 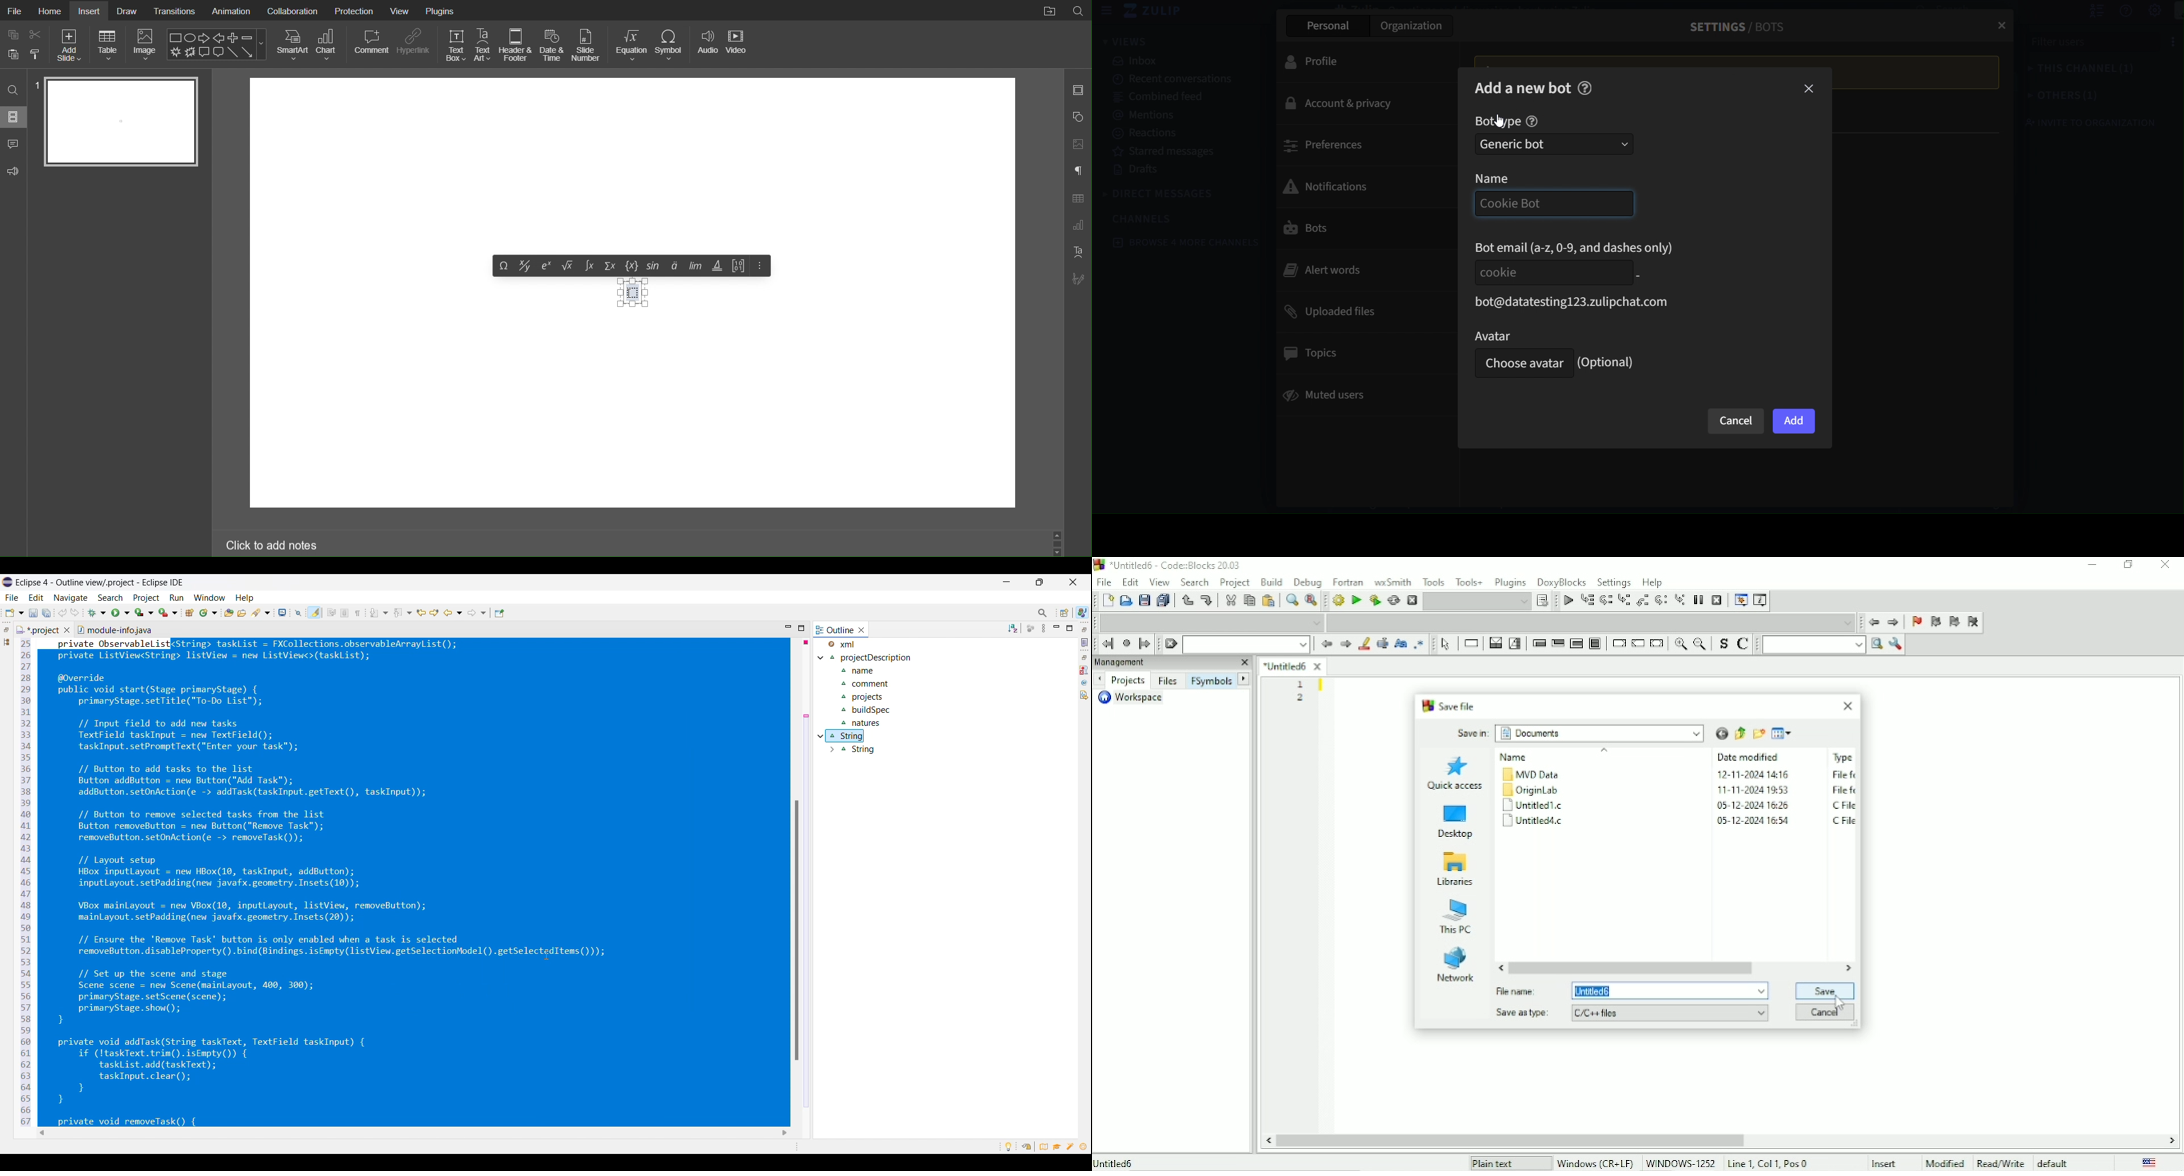 I want to click on Cancel, so click(x=1826, y=1012).